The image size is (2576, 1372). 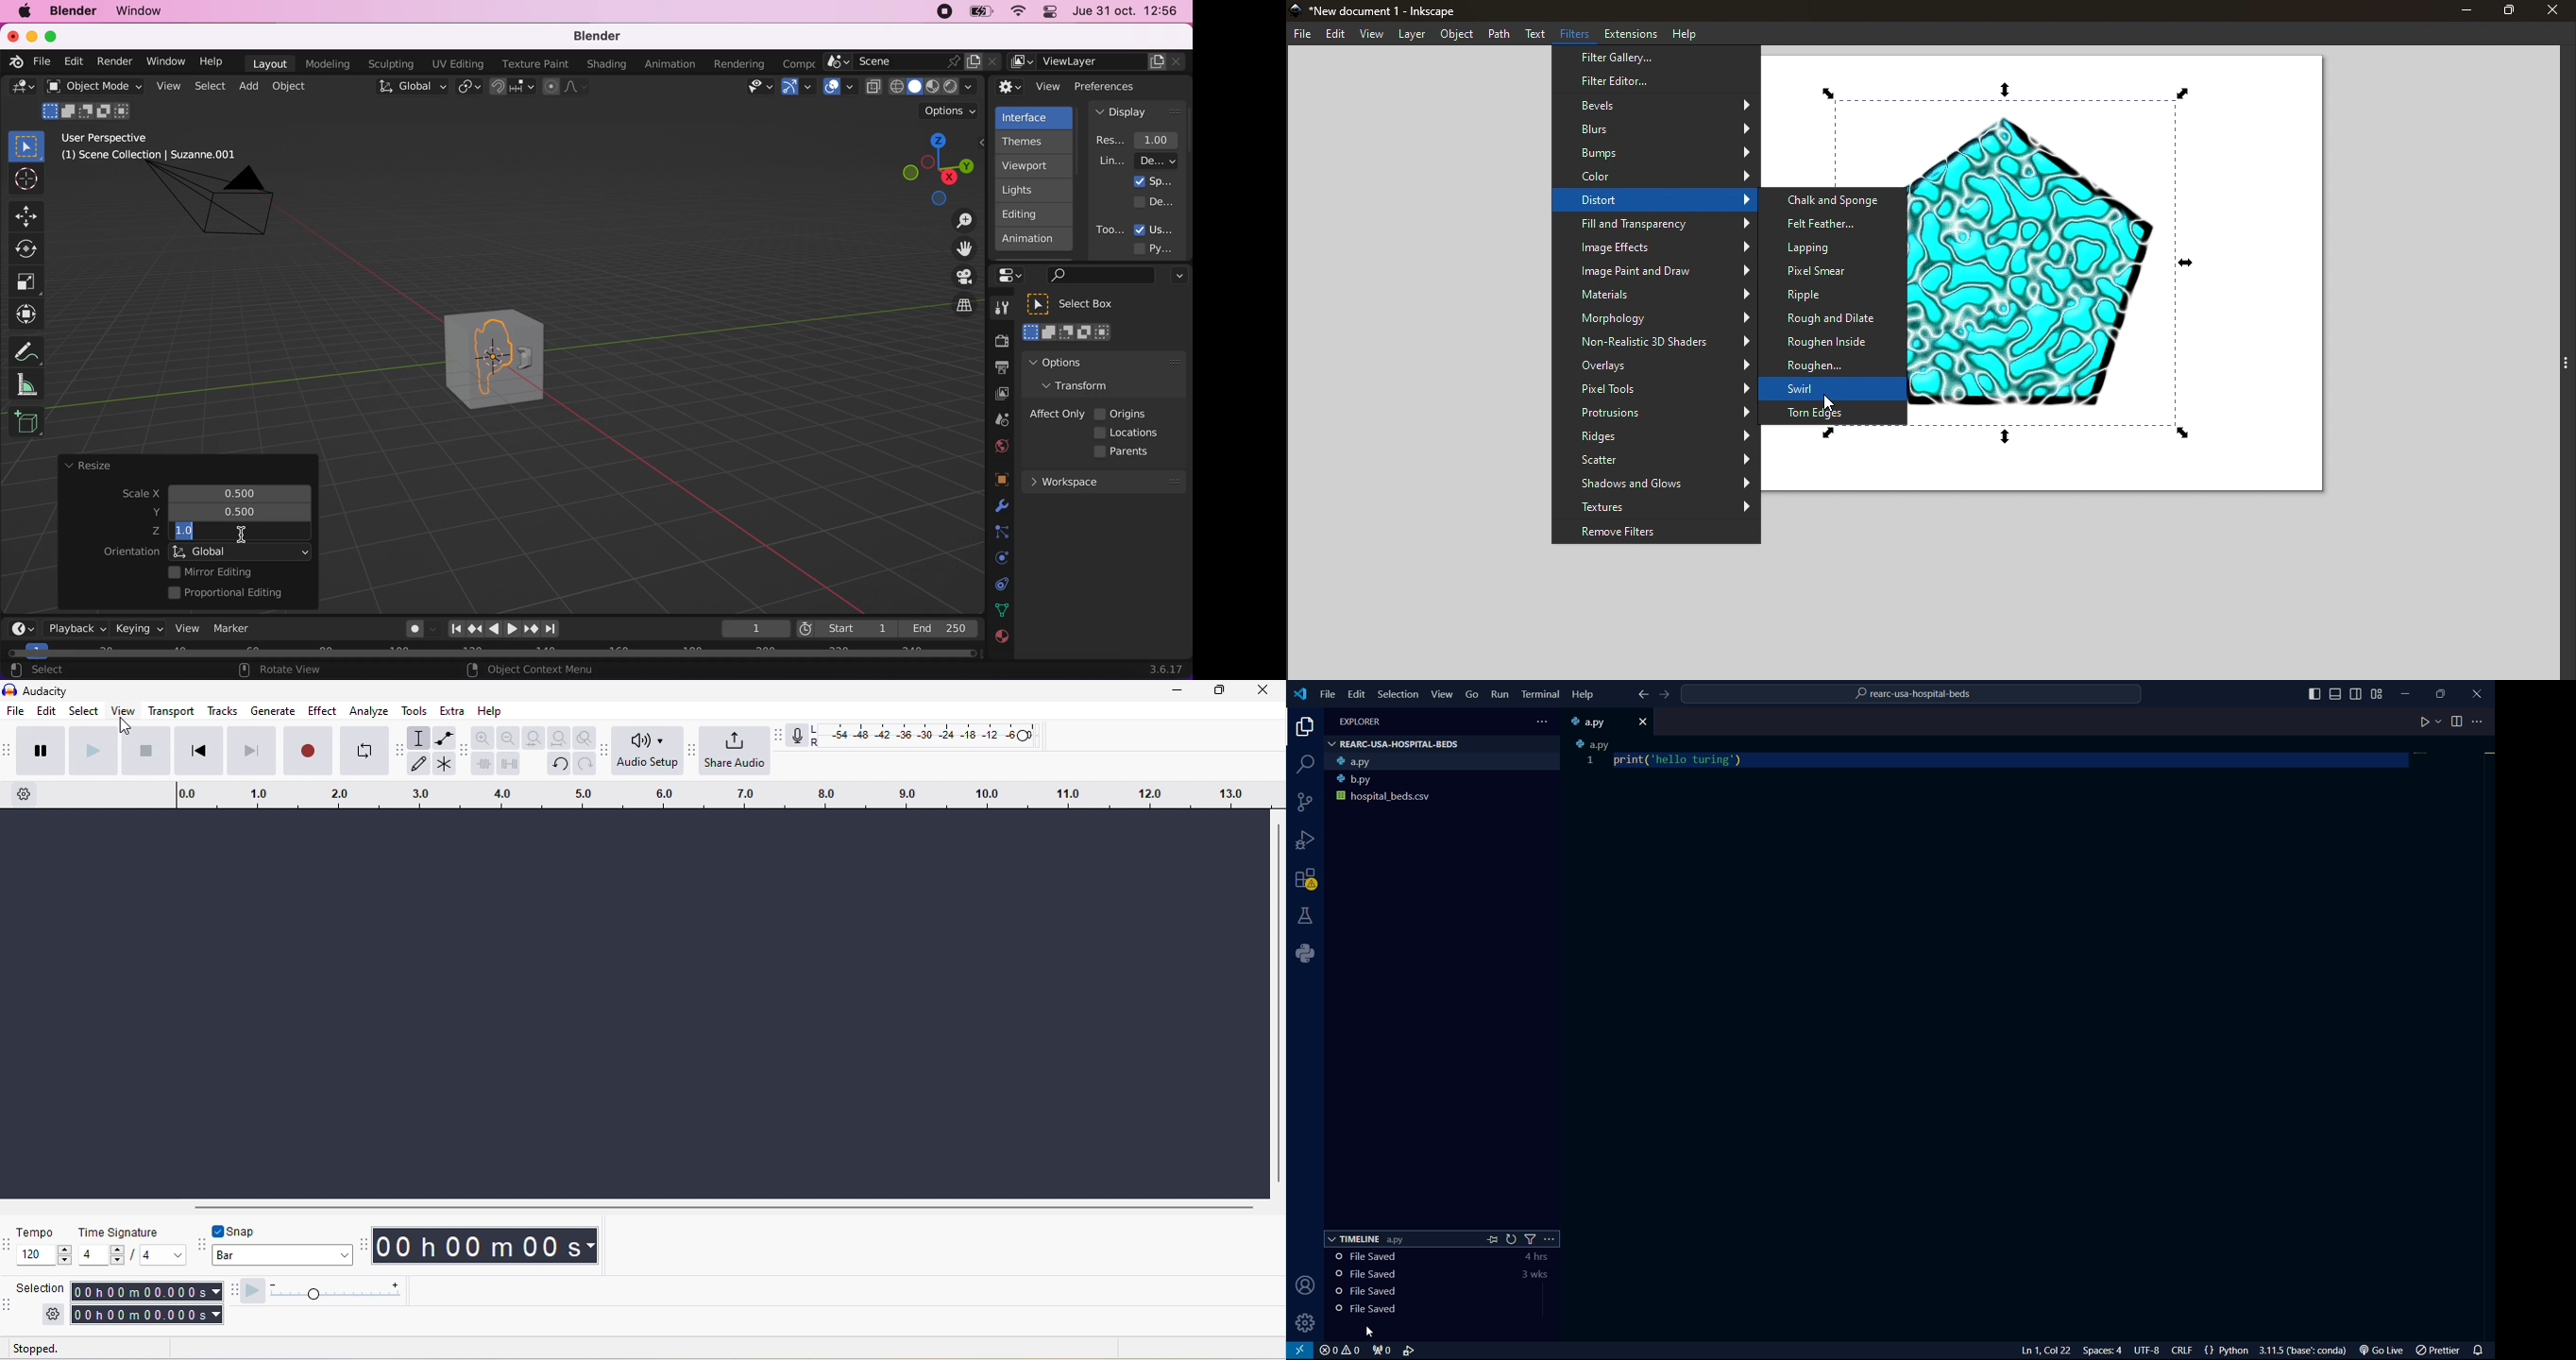 What do you see at coordinates (1654, 176) in the screenshot?
I see `Color` at bounding box center [1654, 176].